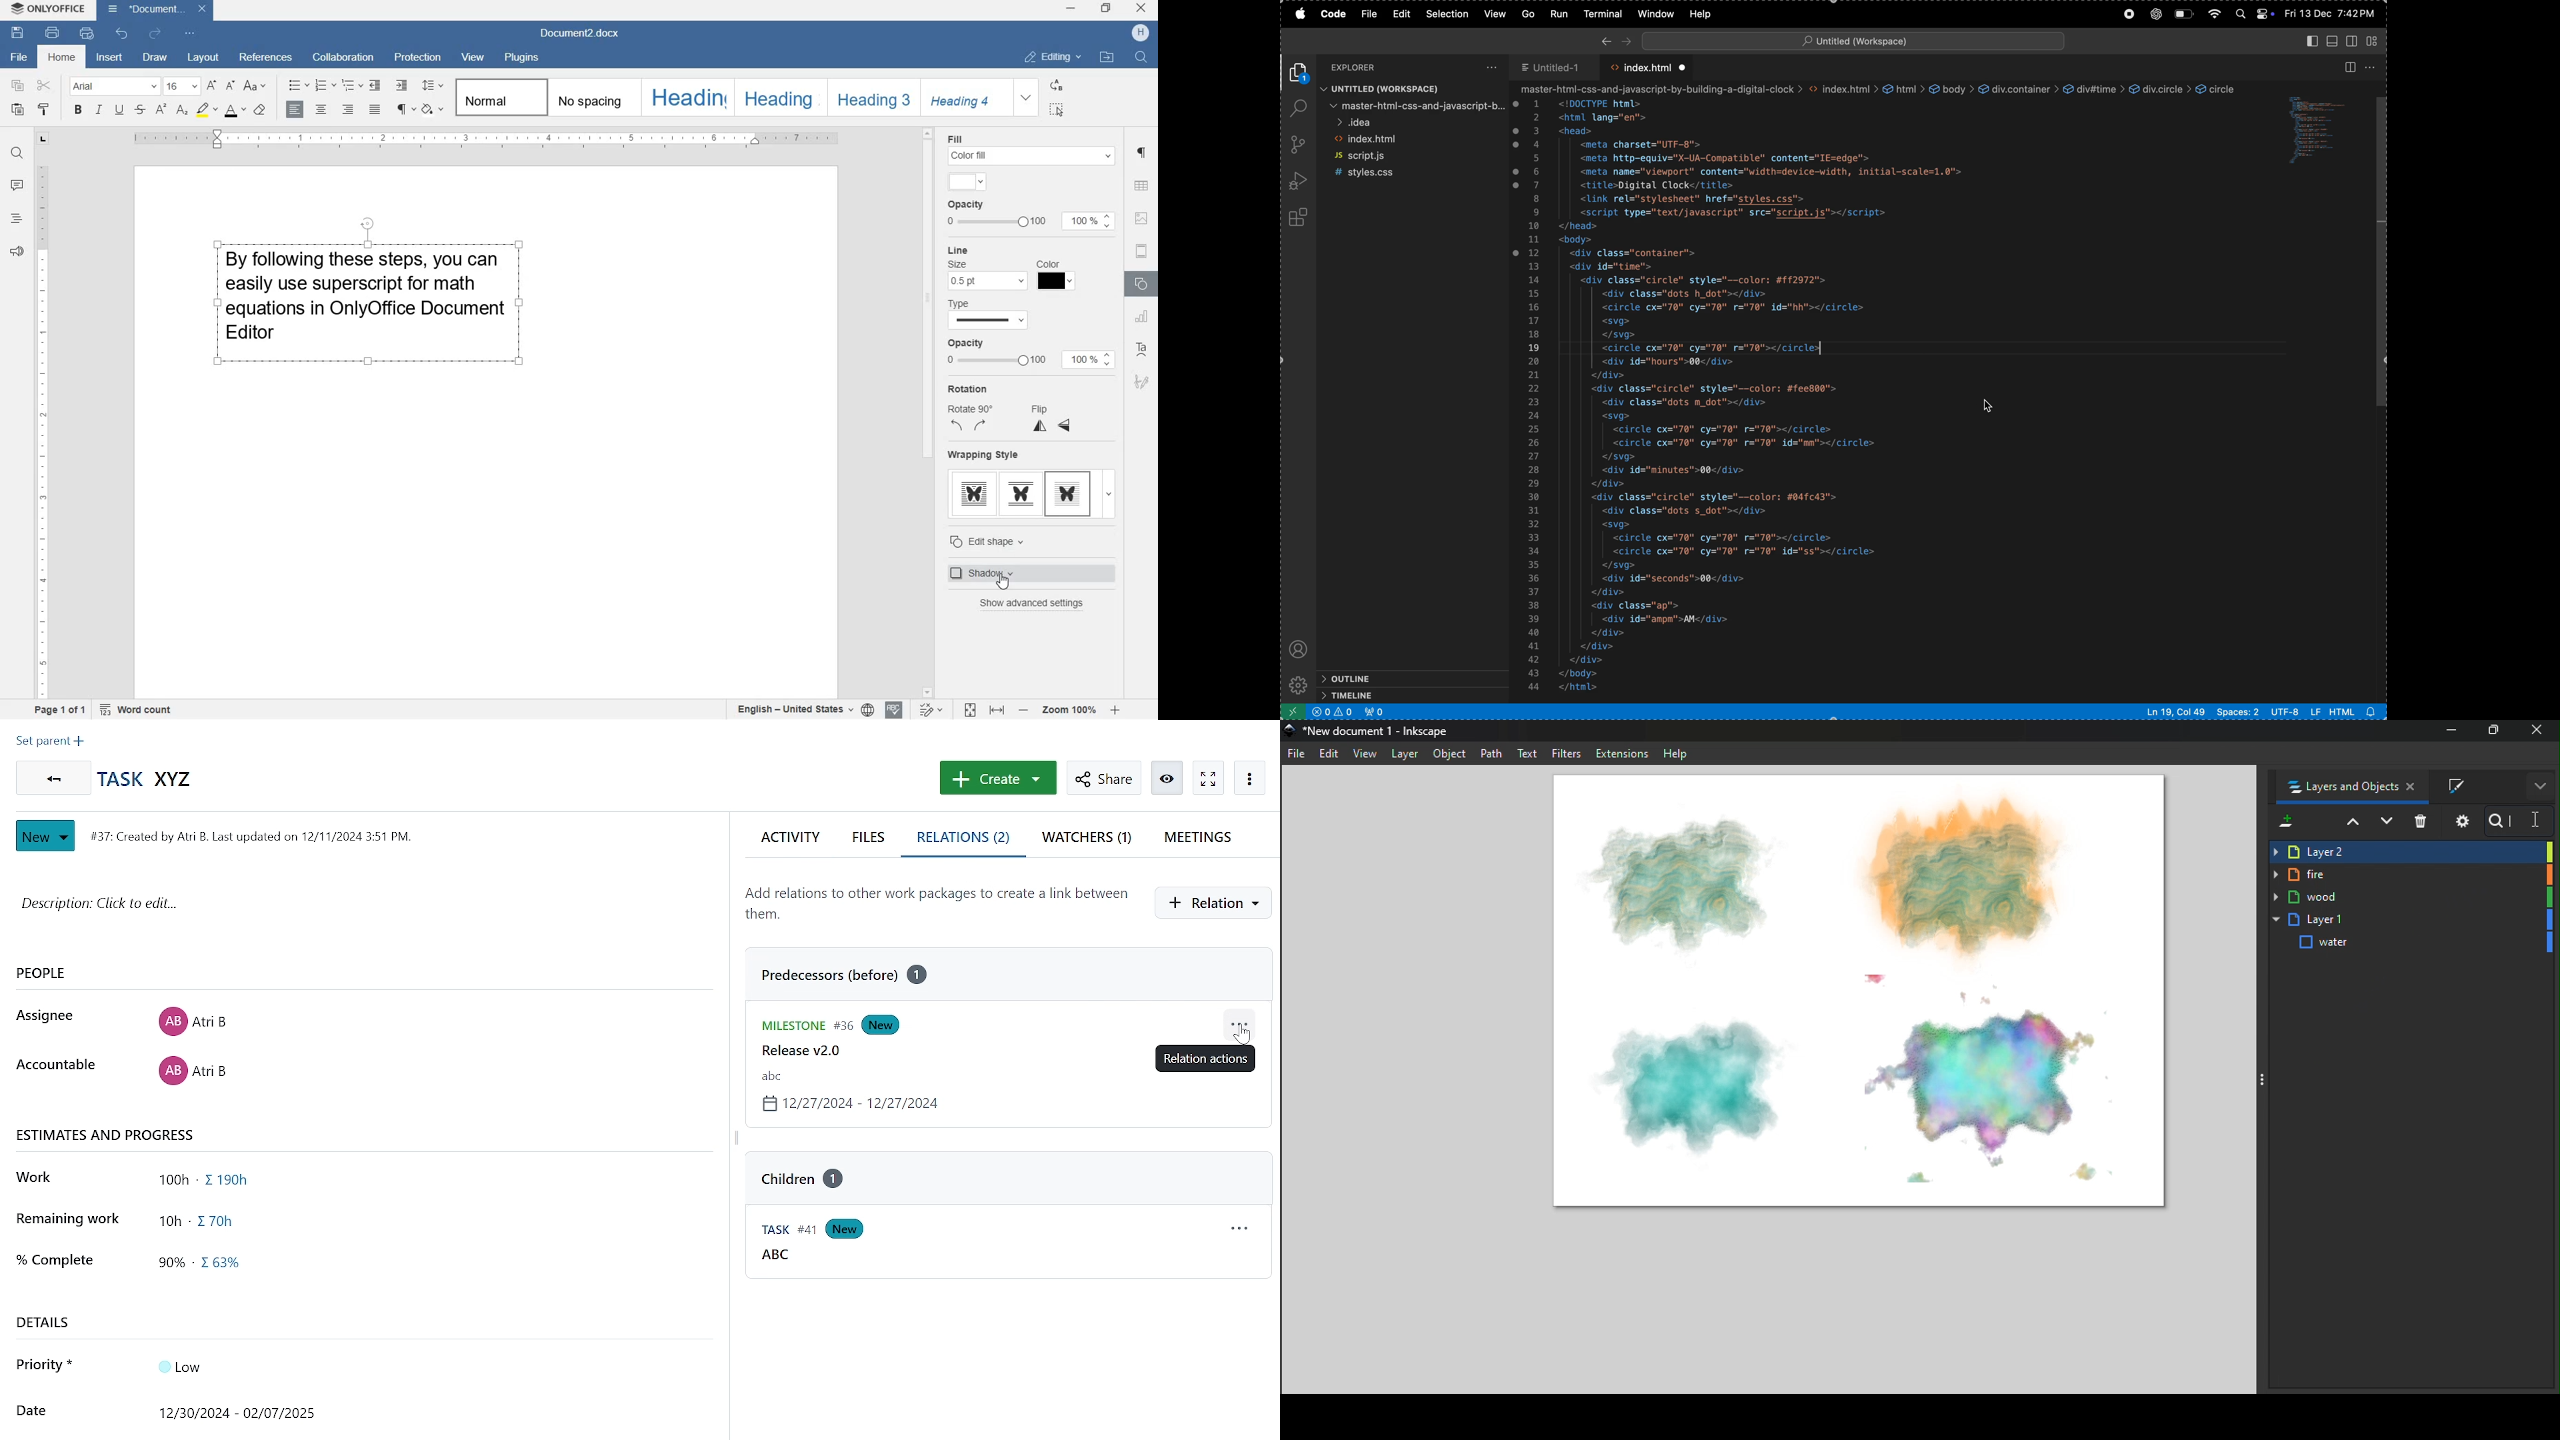  Describe the element at coordinates (17, 186) in the screenshot. I see `comments` at that location.